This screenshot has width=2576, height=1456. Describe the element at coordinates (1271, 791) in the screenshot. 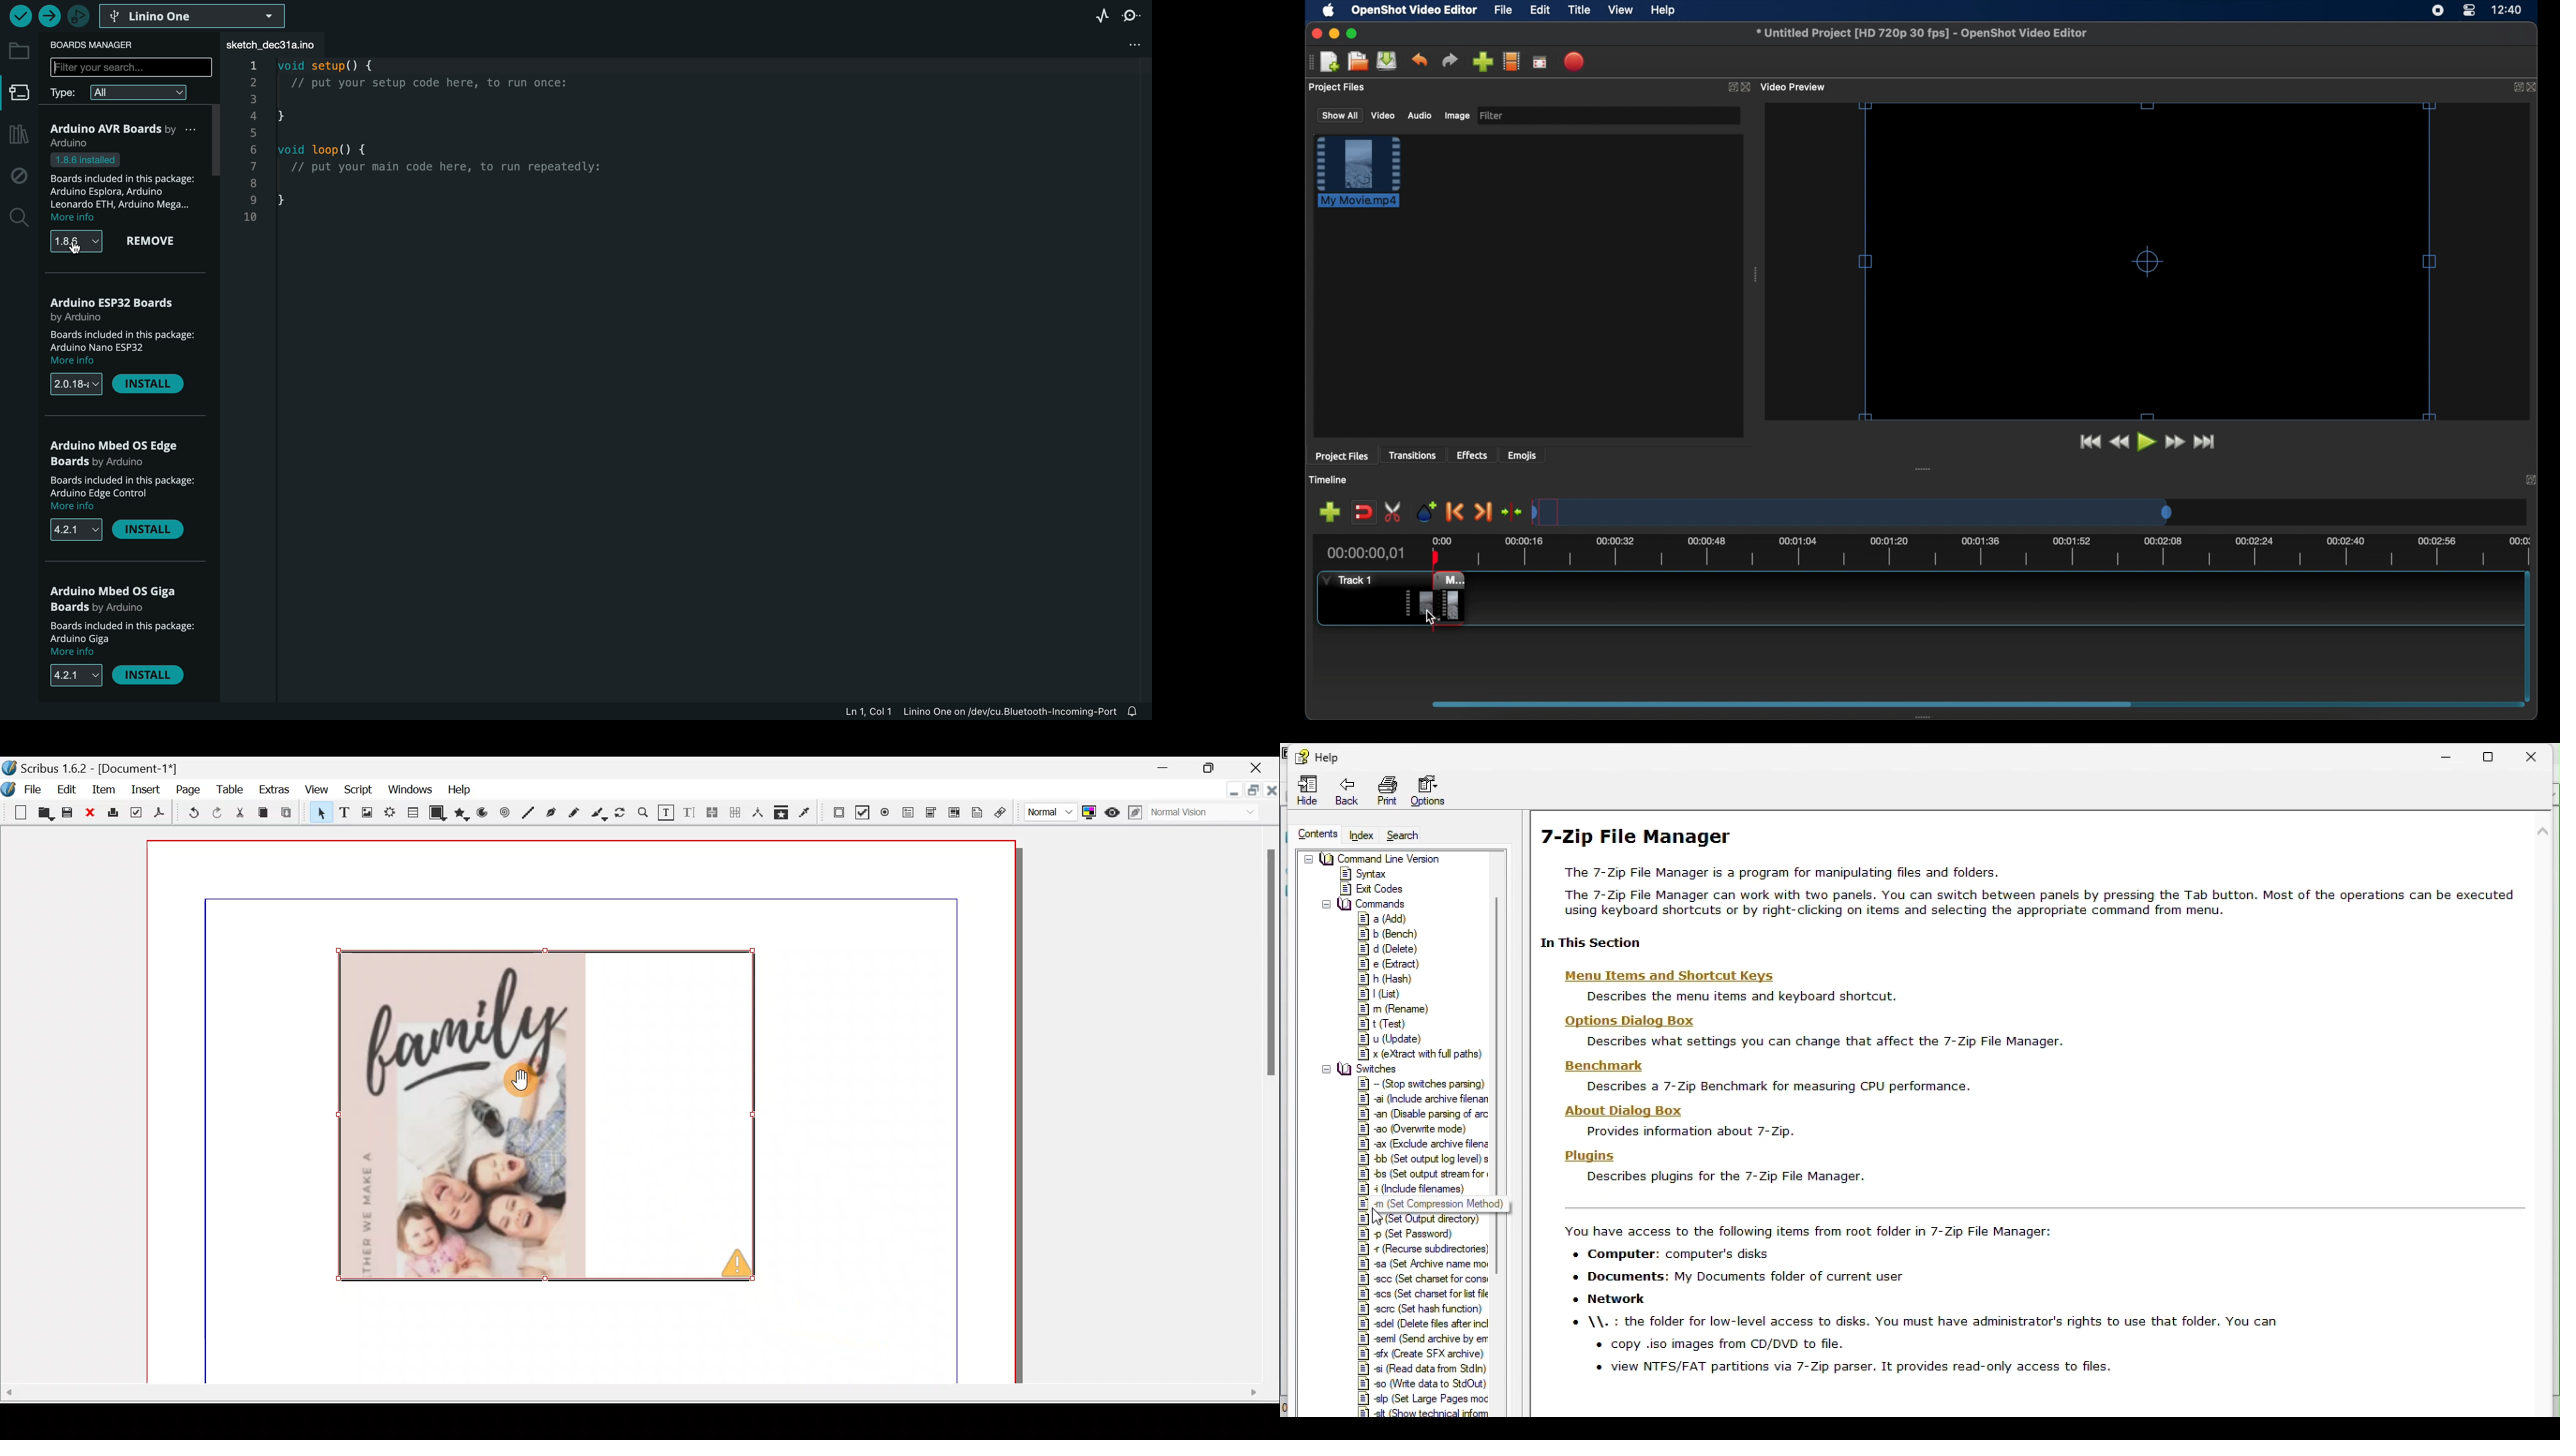

I see `Close` at that location.